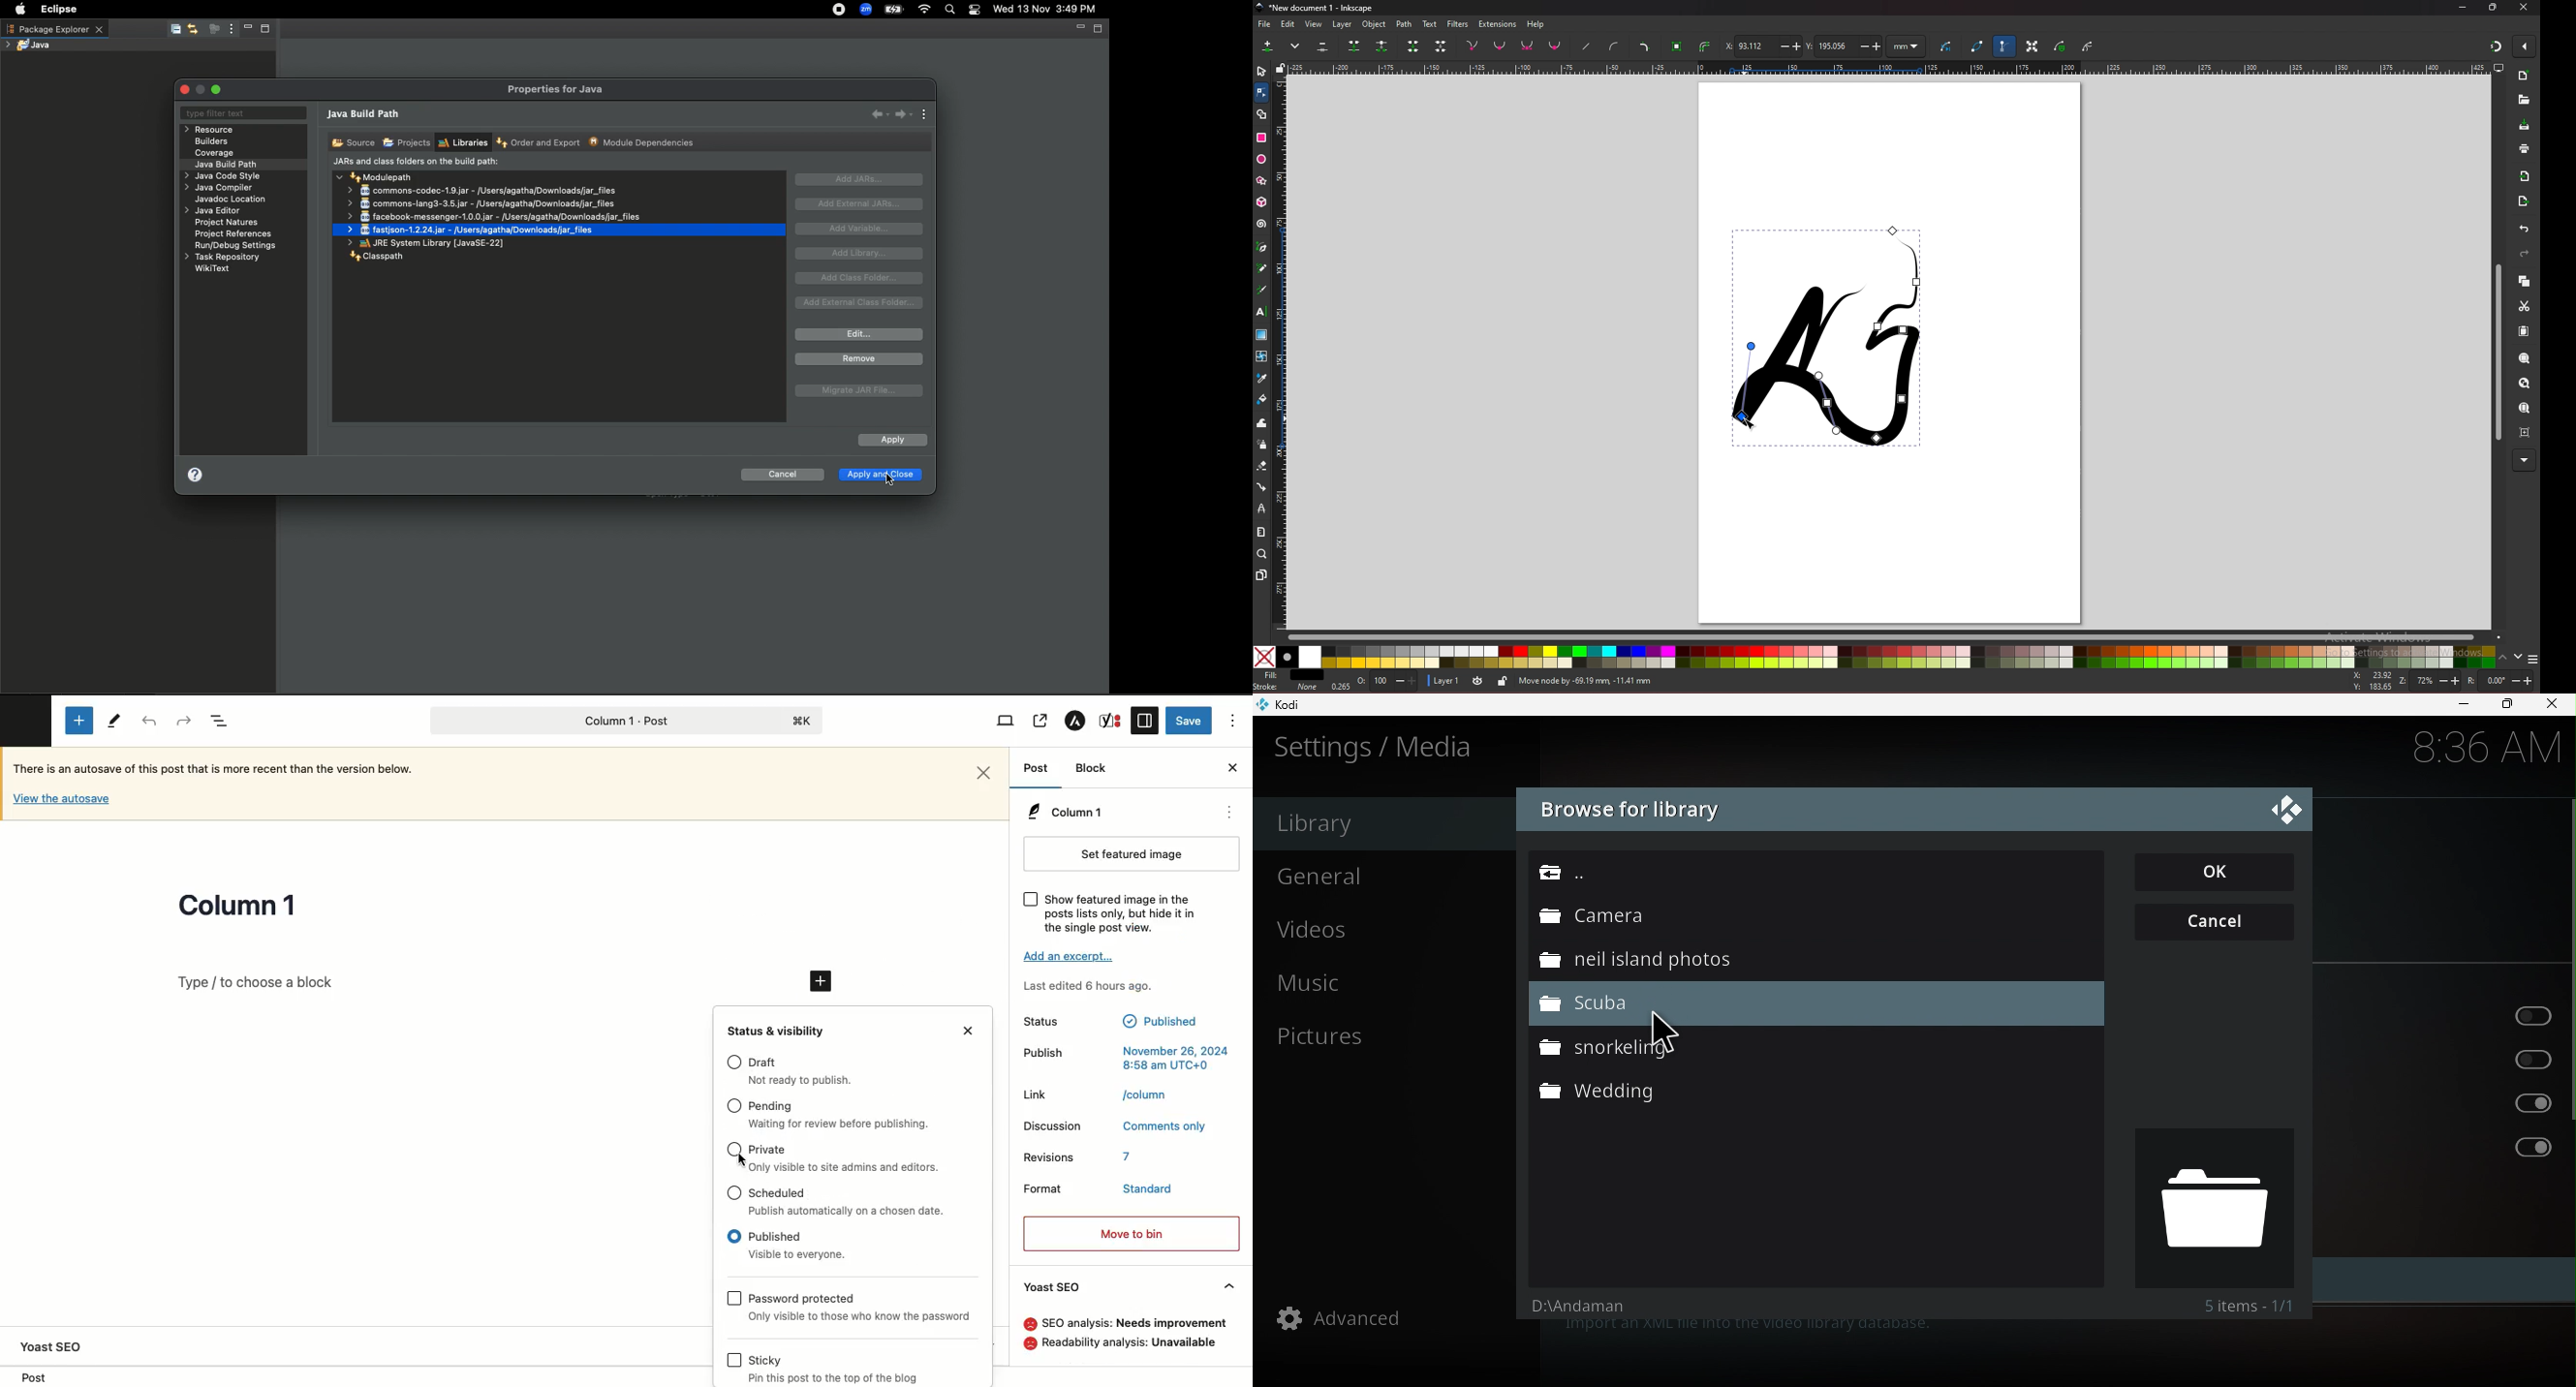 Image resolution: width=2576 pixels, height=1400 pixels. What do you see at coordinates (540, 143) in the screenshot?
I see `Order and export` at bounding box center [540, 143].